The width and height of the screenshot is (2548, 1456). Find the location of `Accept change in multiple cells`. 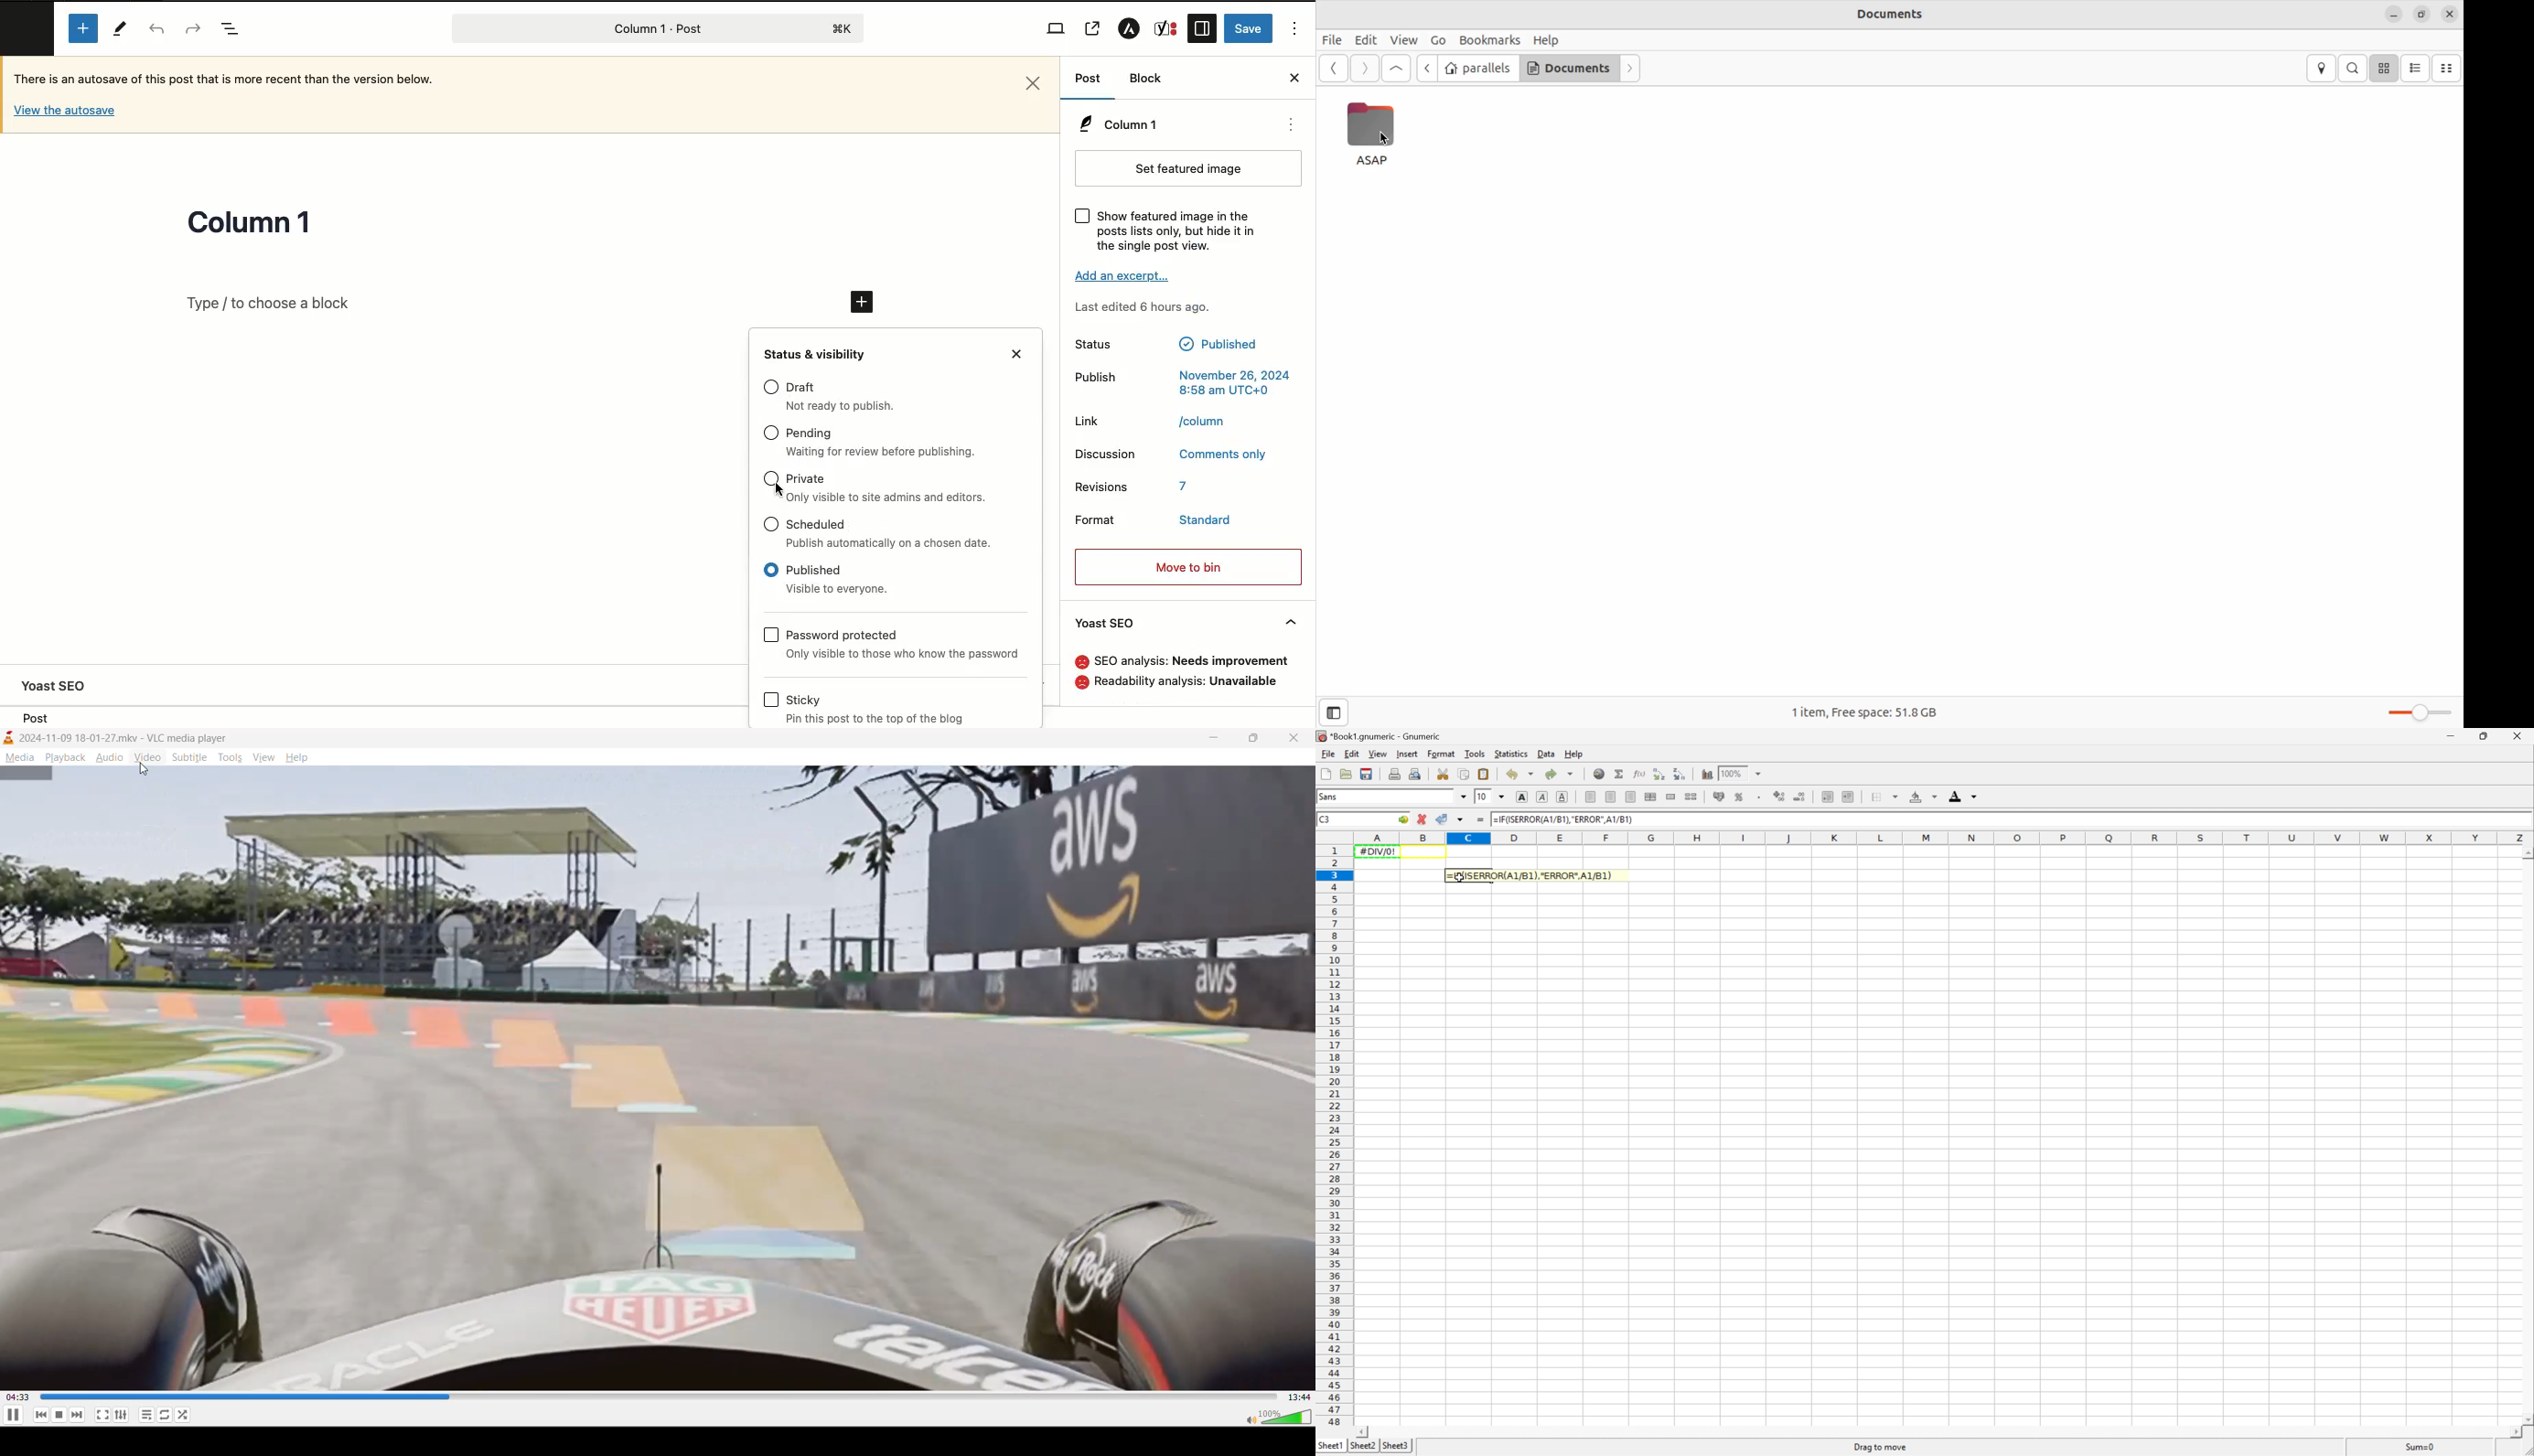

Accept change in multiple cells is located at coordinates (1462, 819).